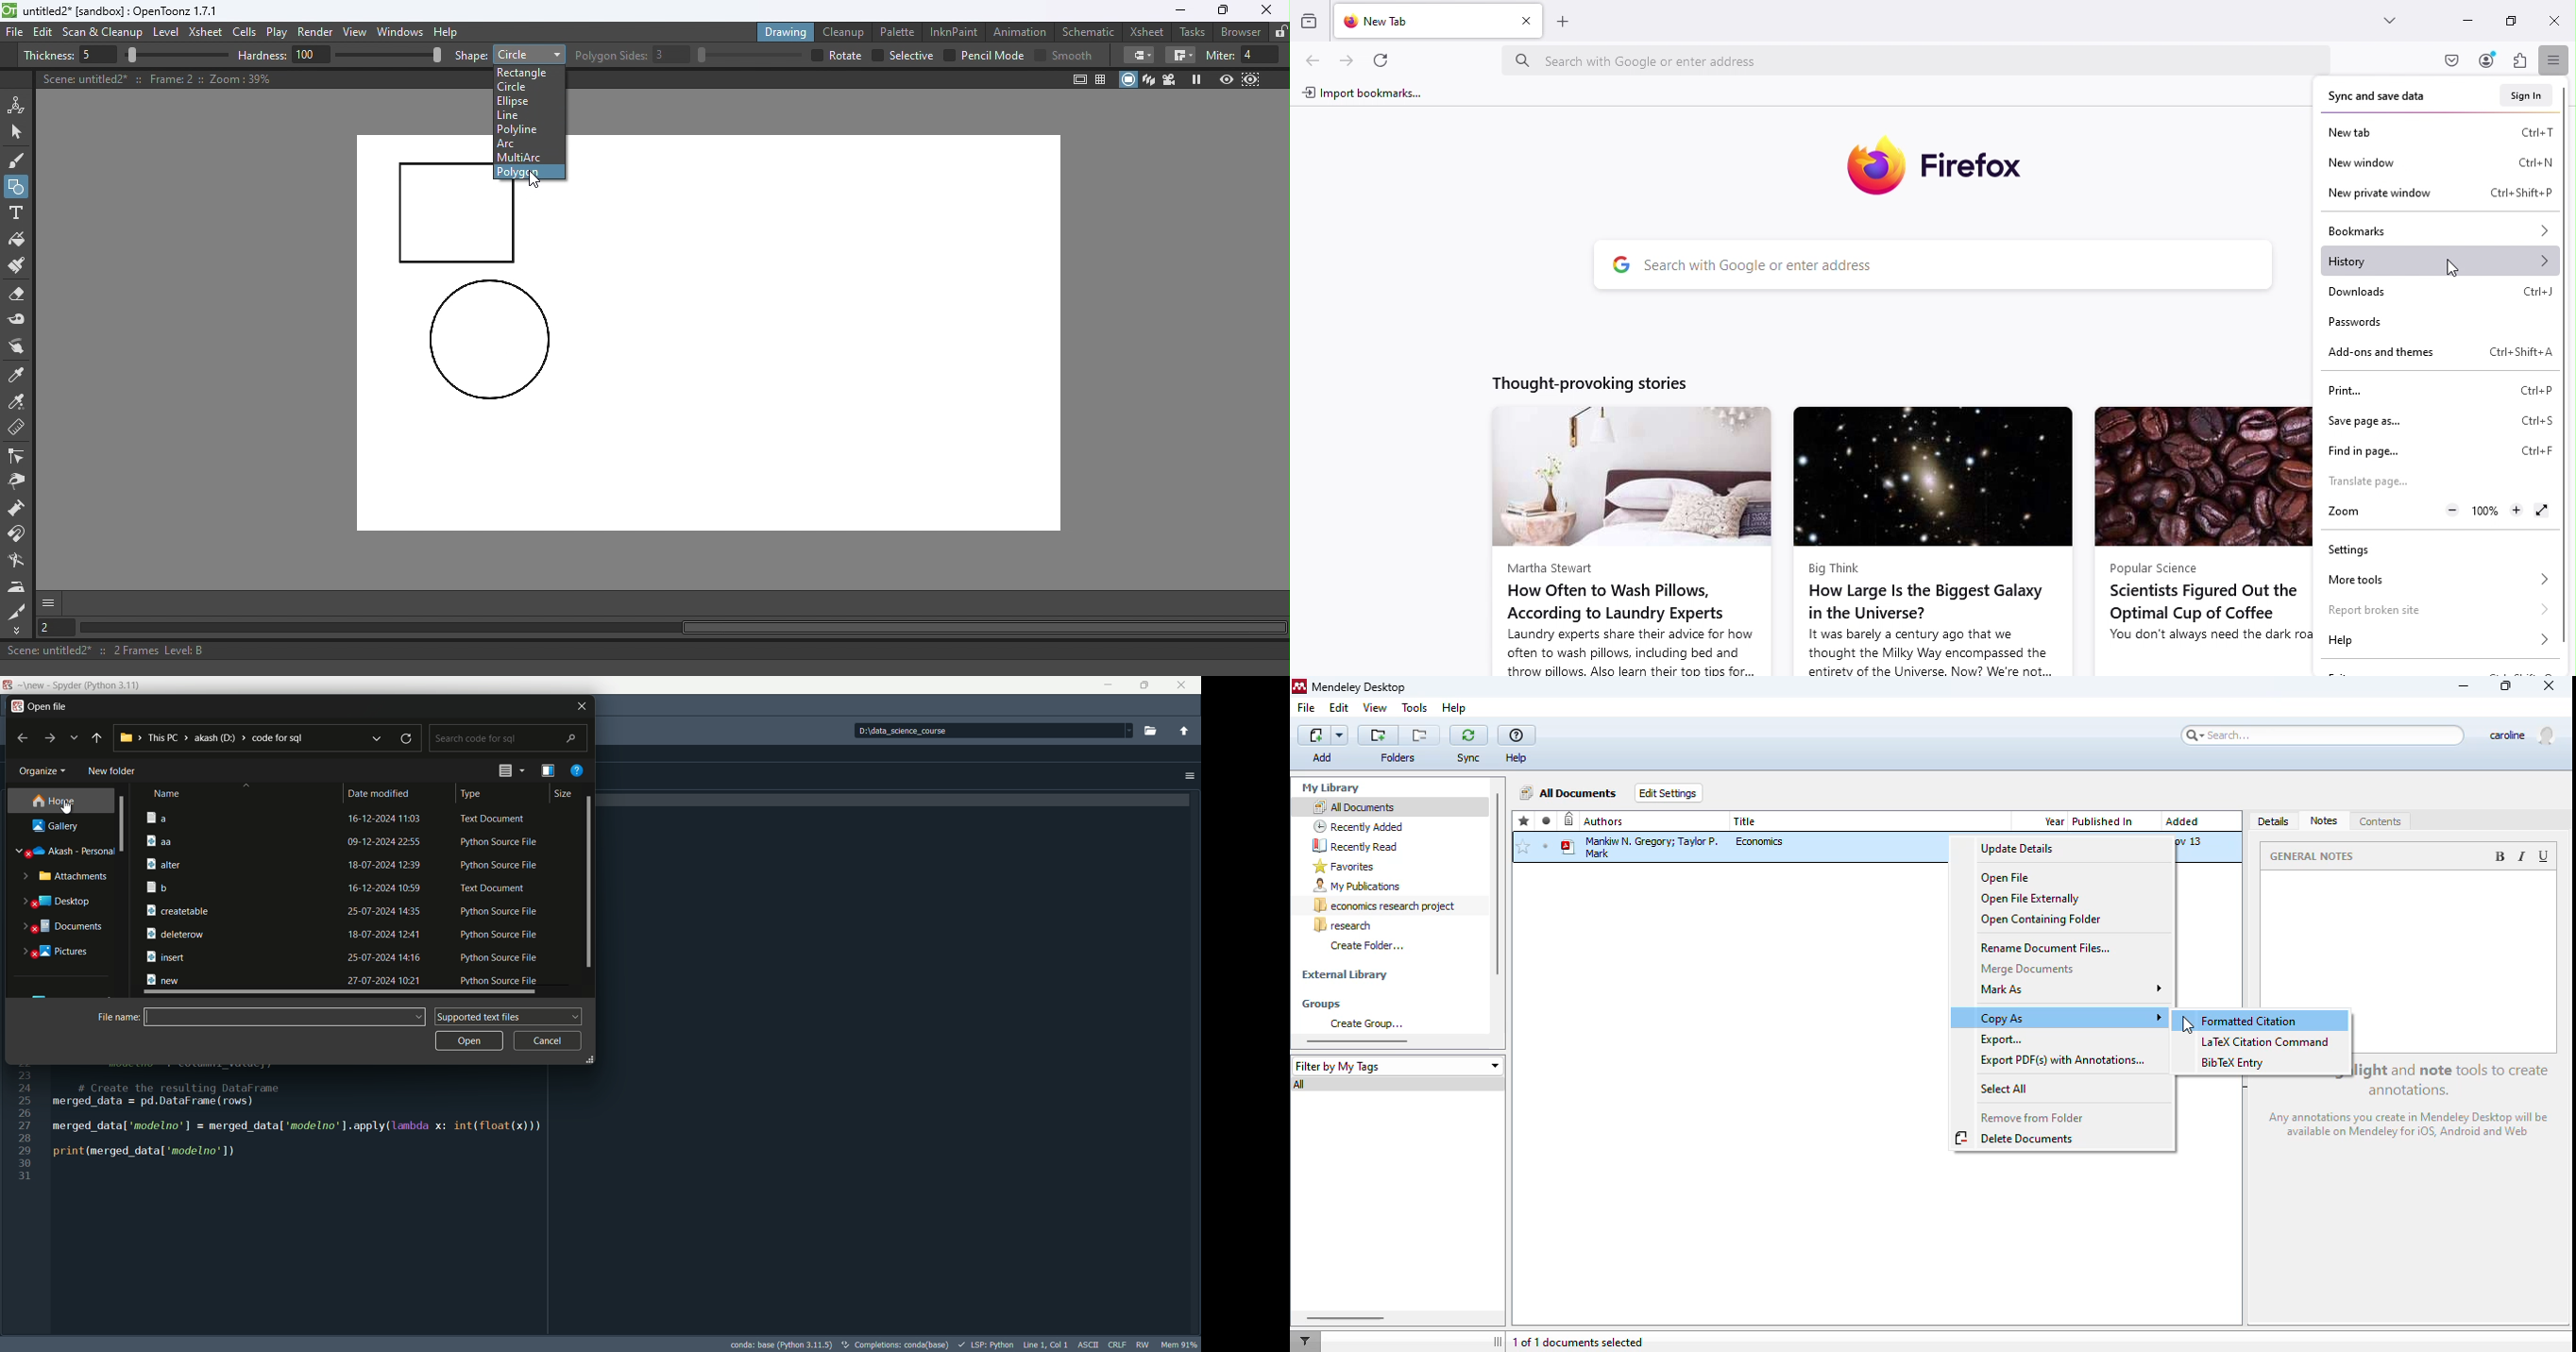 This screenshot has width=2576, height=1372. I want to click on get help, so click(578, 771).